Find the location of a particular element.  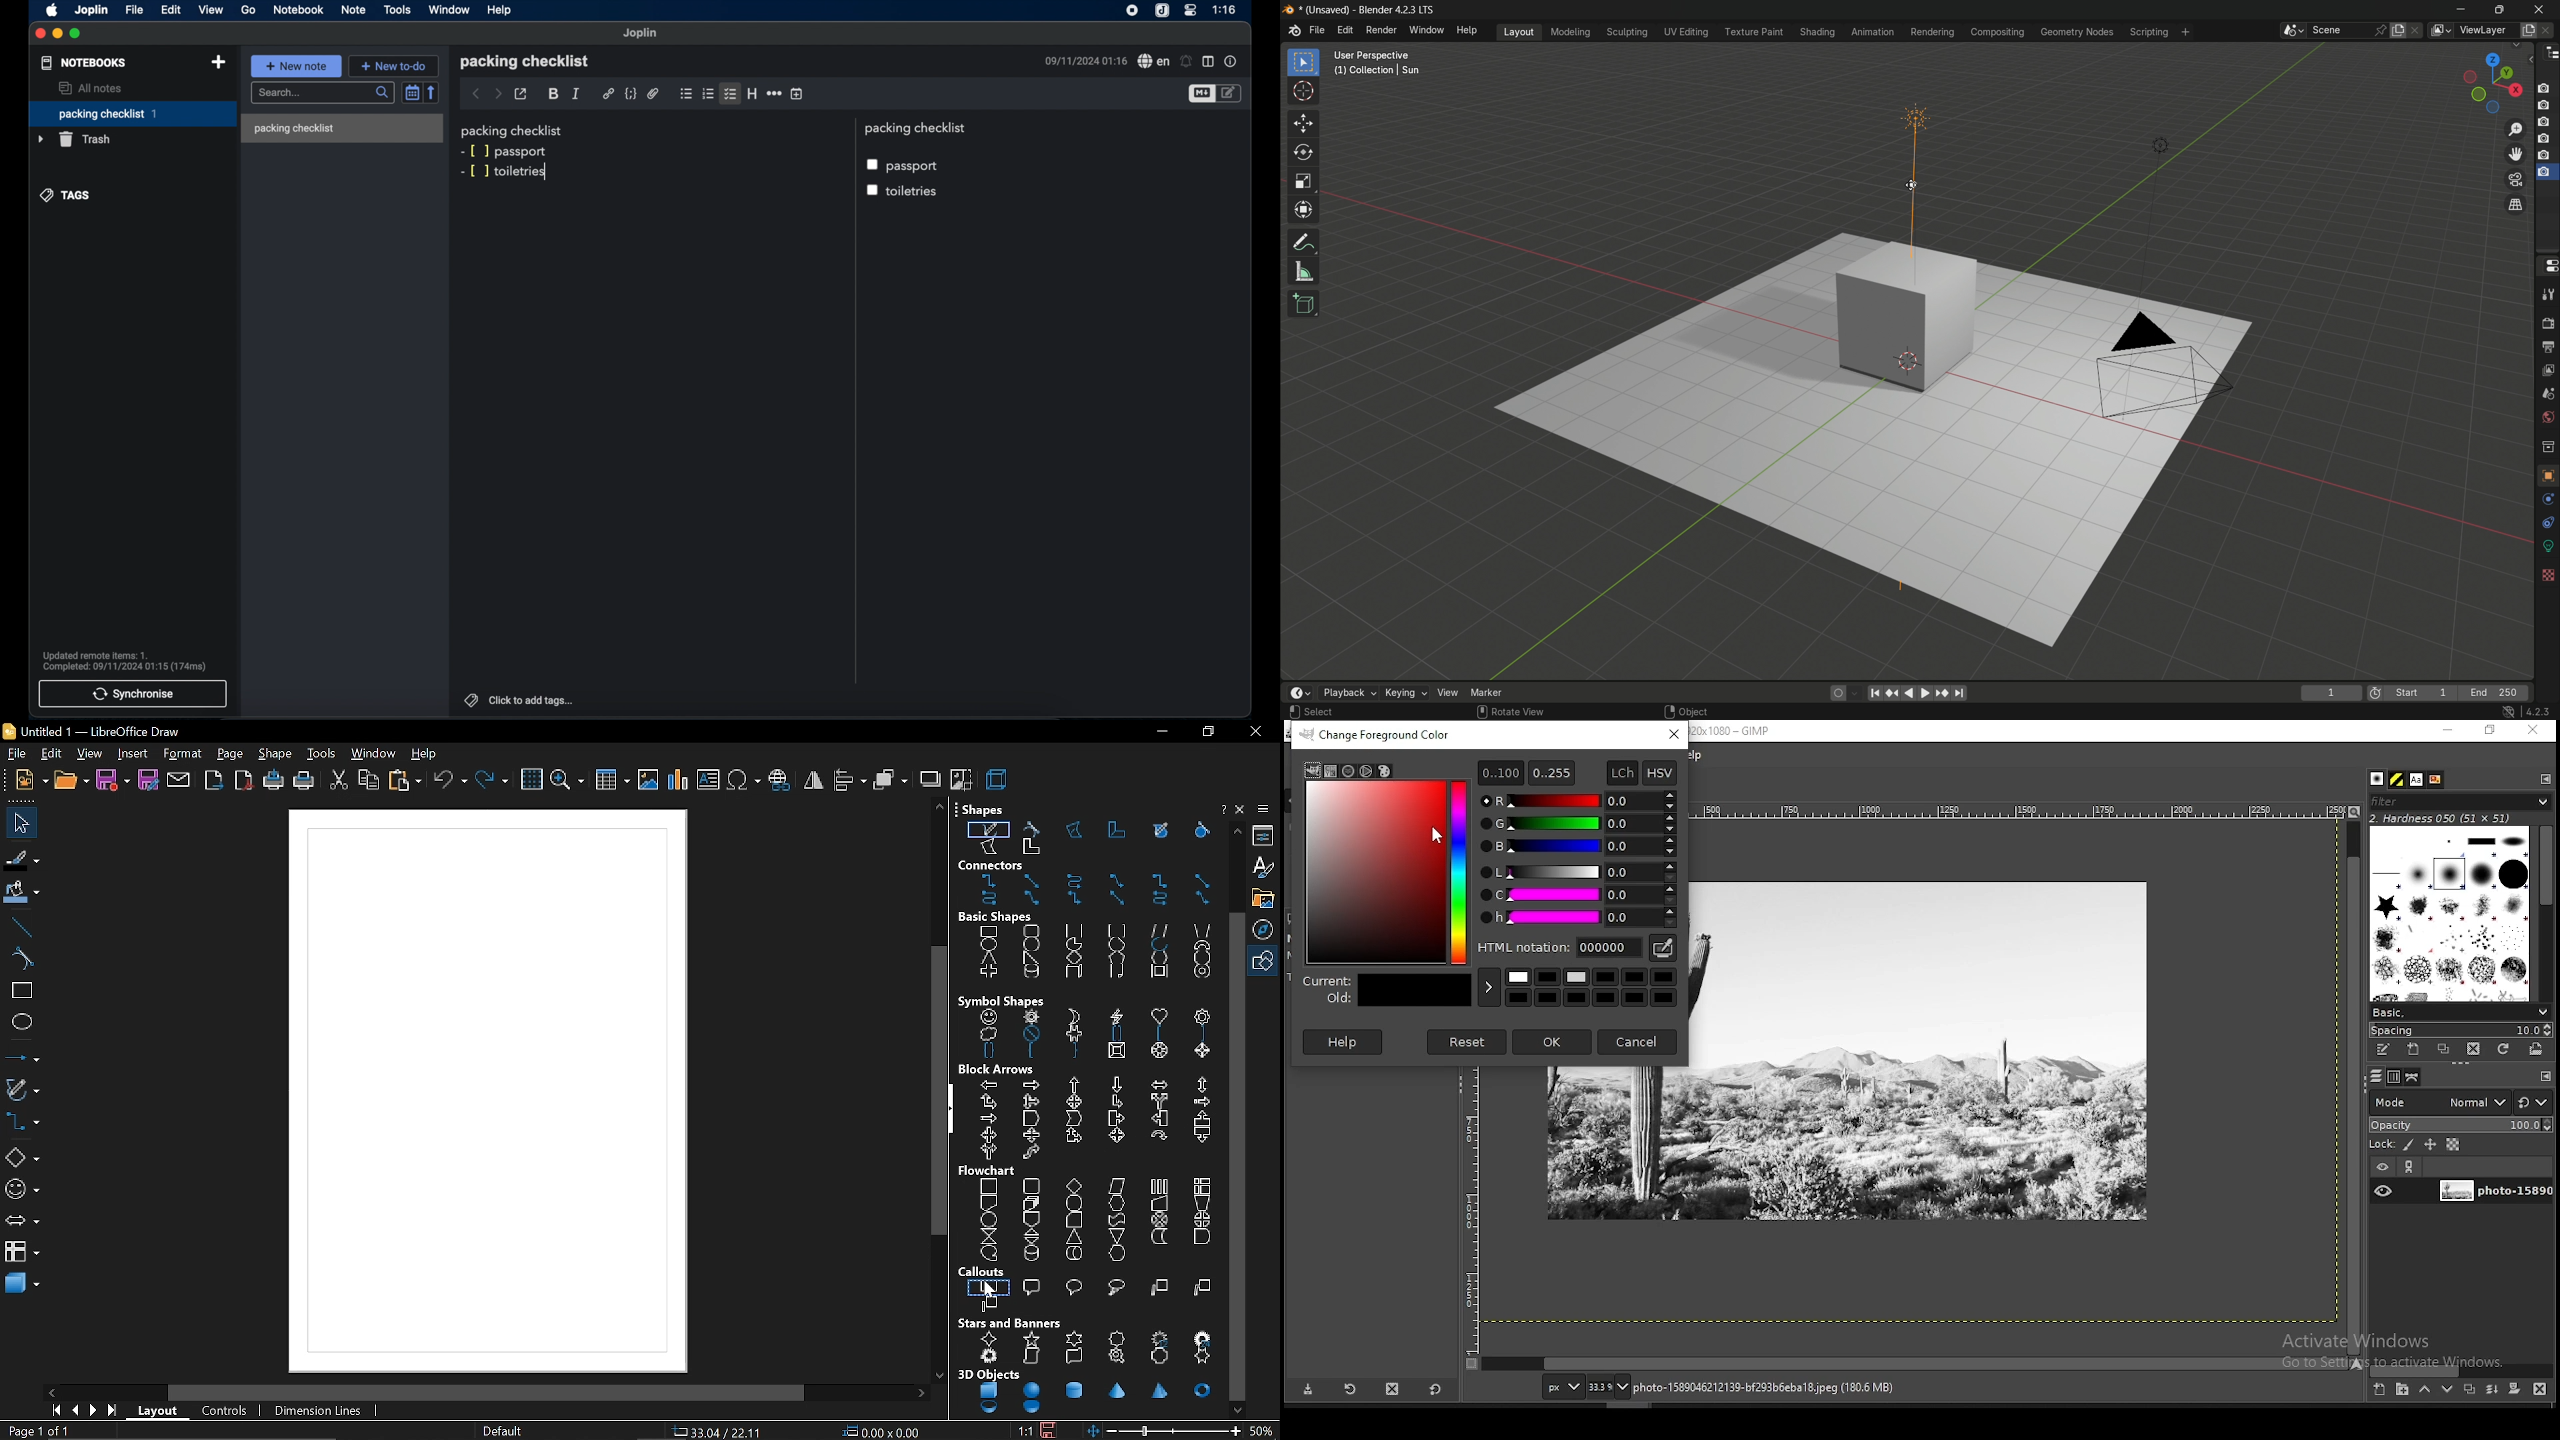

print directly is located at coordinates (274, 782).